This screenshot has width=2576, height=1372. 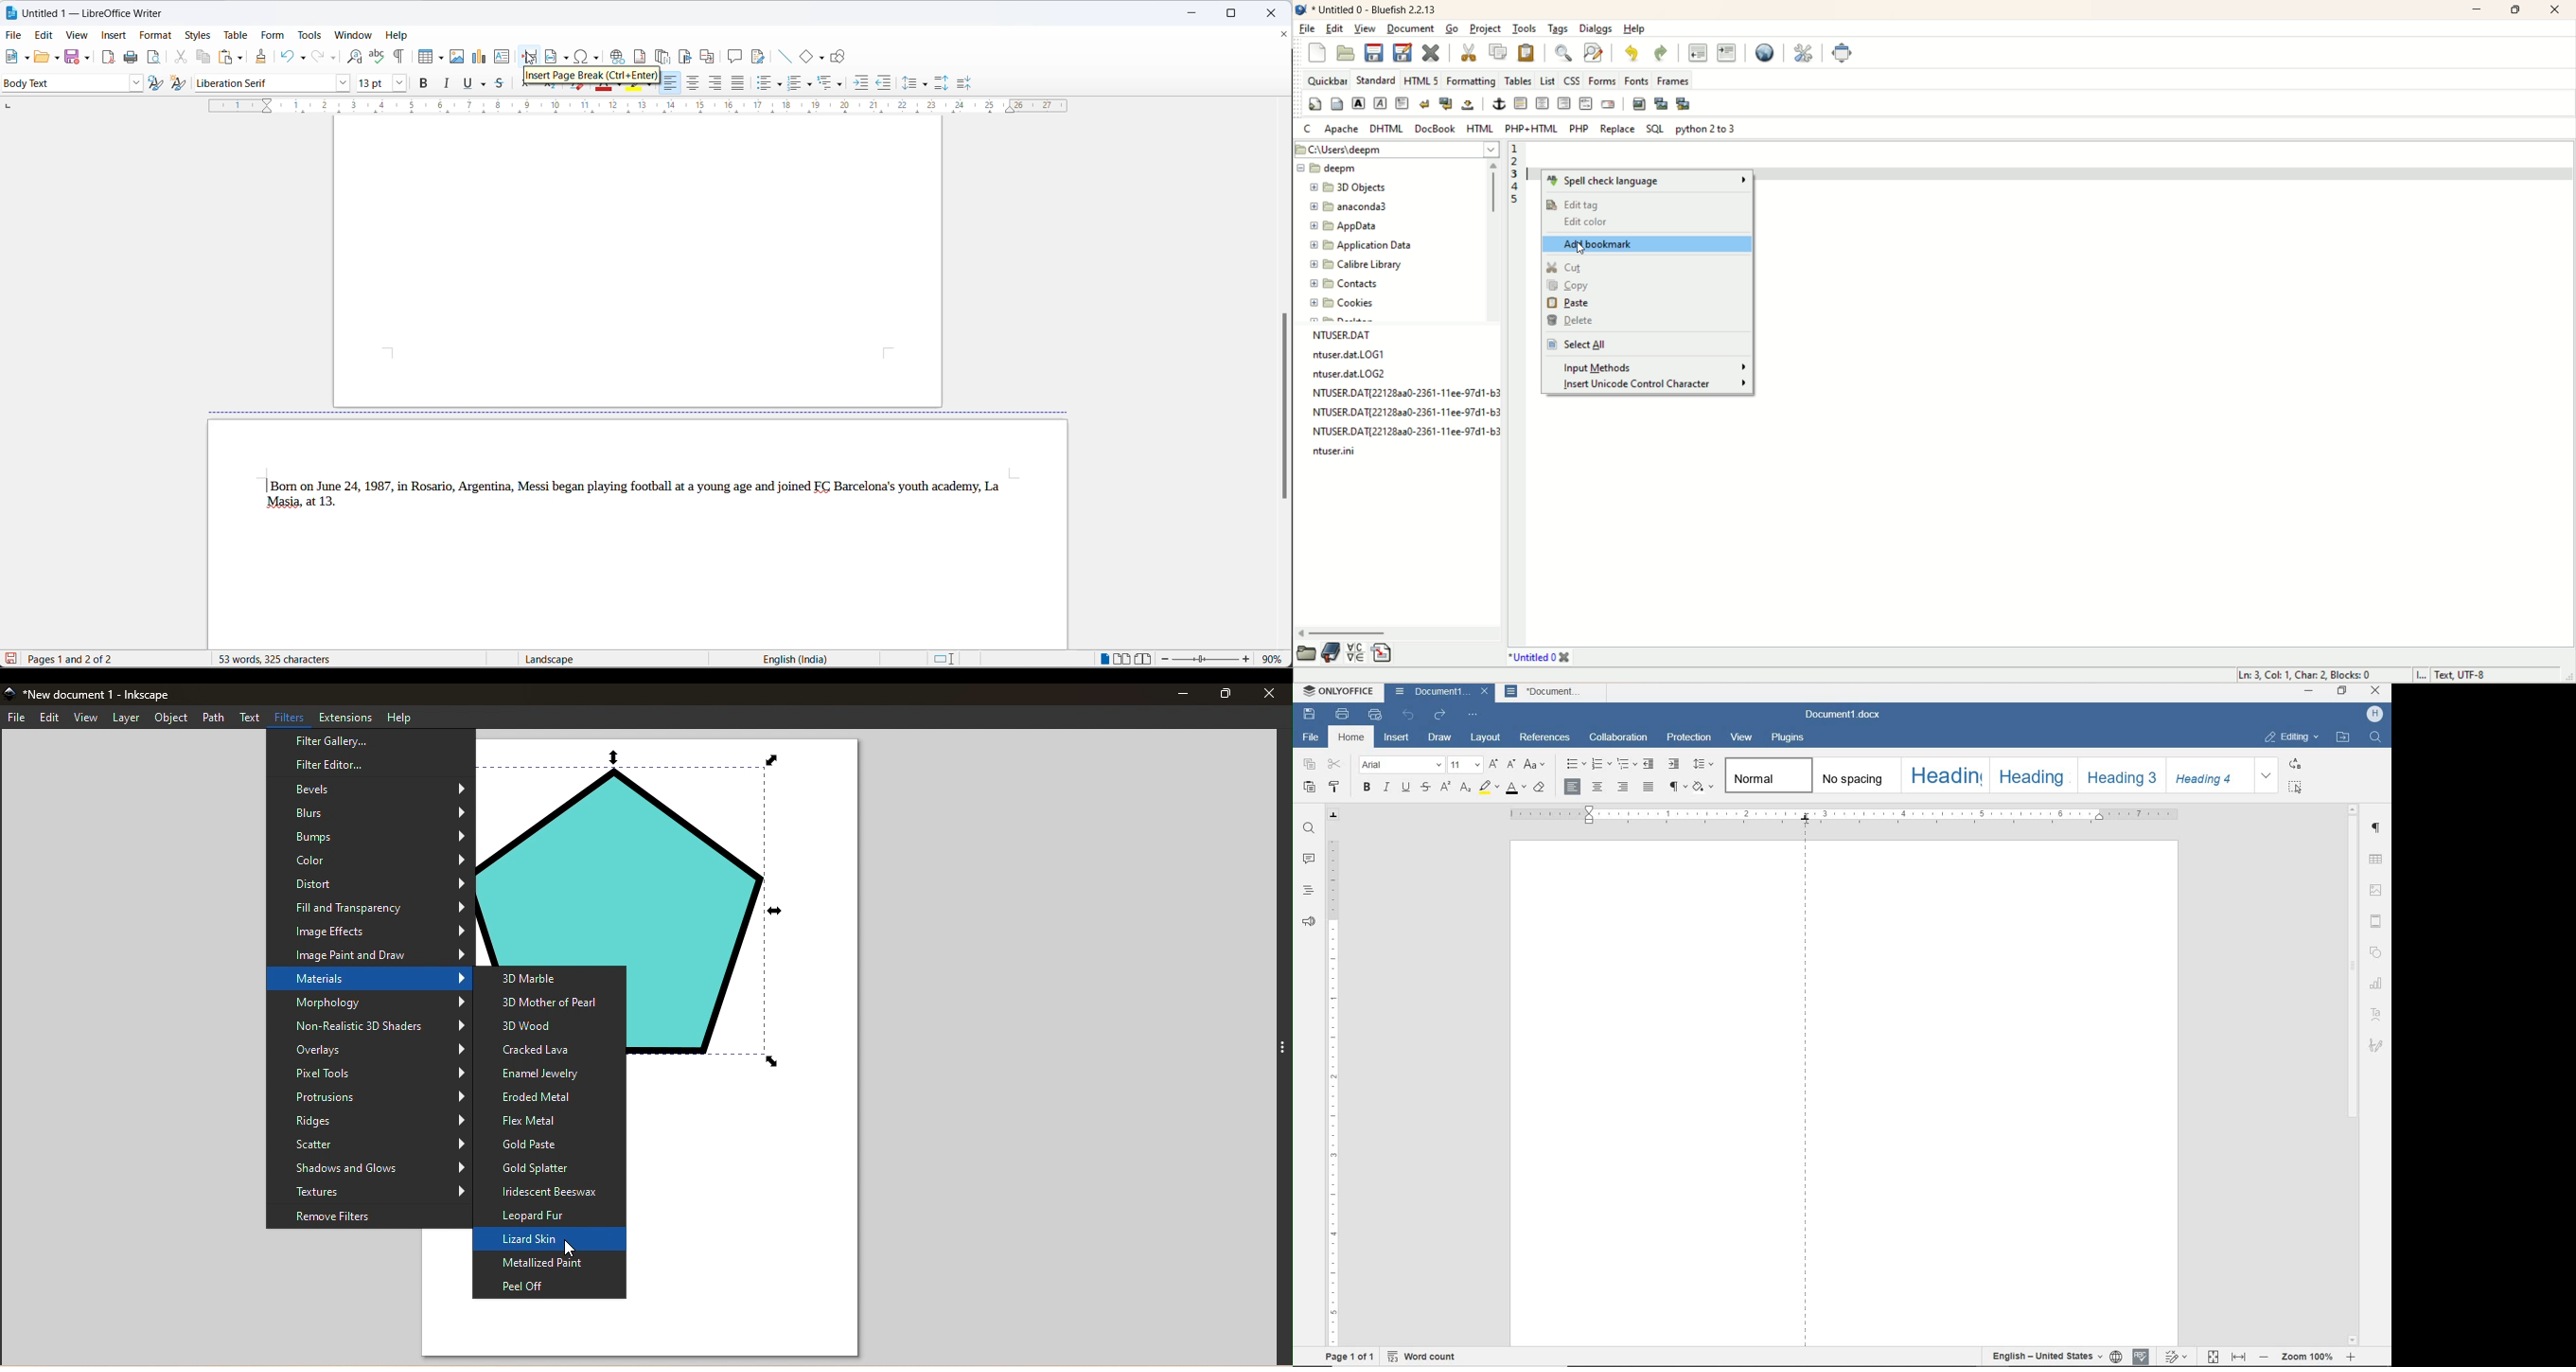 I want to click on apache, so click(x=1342, y=129).